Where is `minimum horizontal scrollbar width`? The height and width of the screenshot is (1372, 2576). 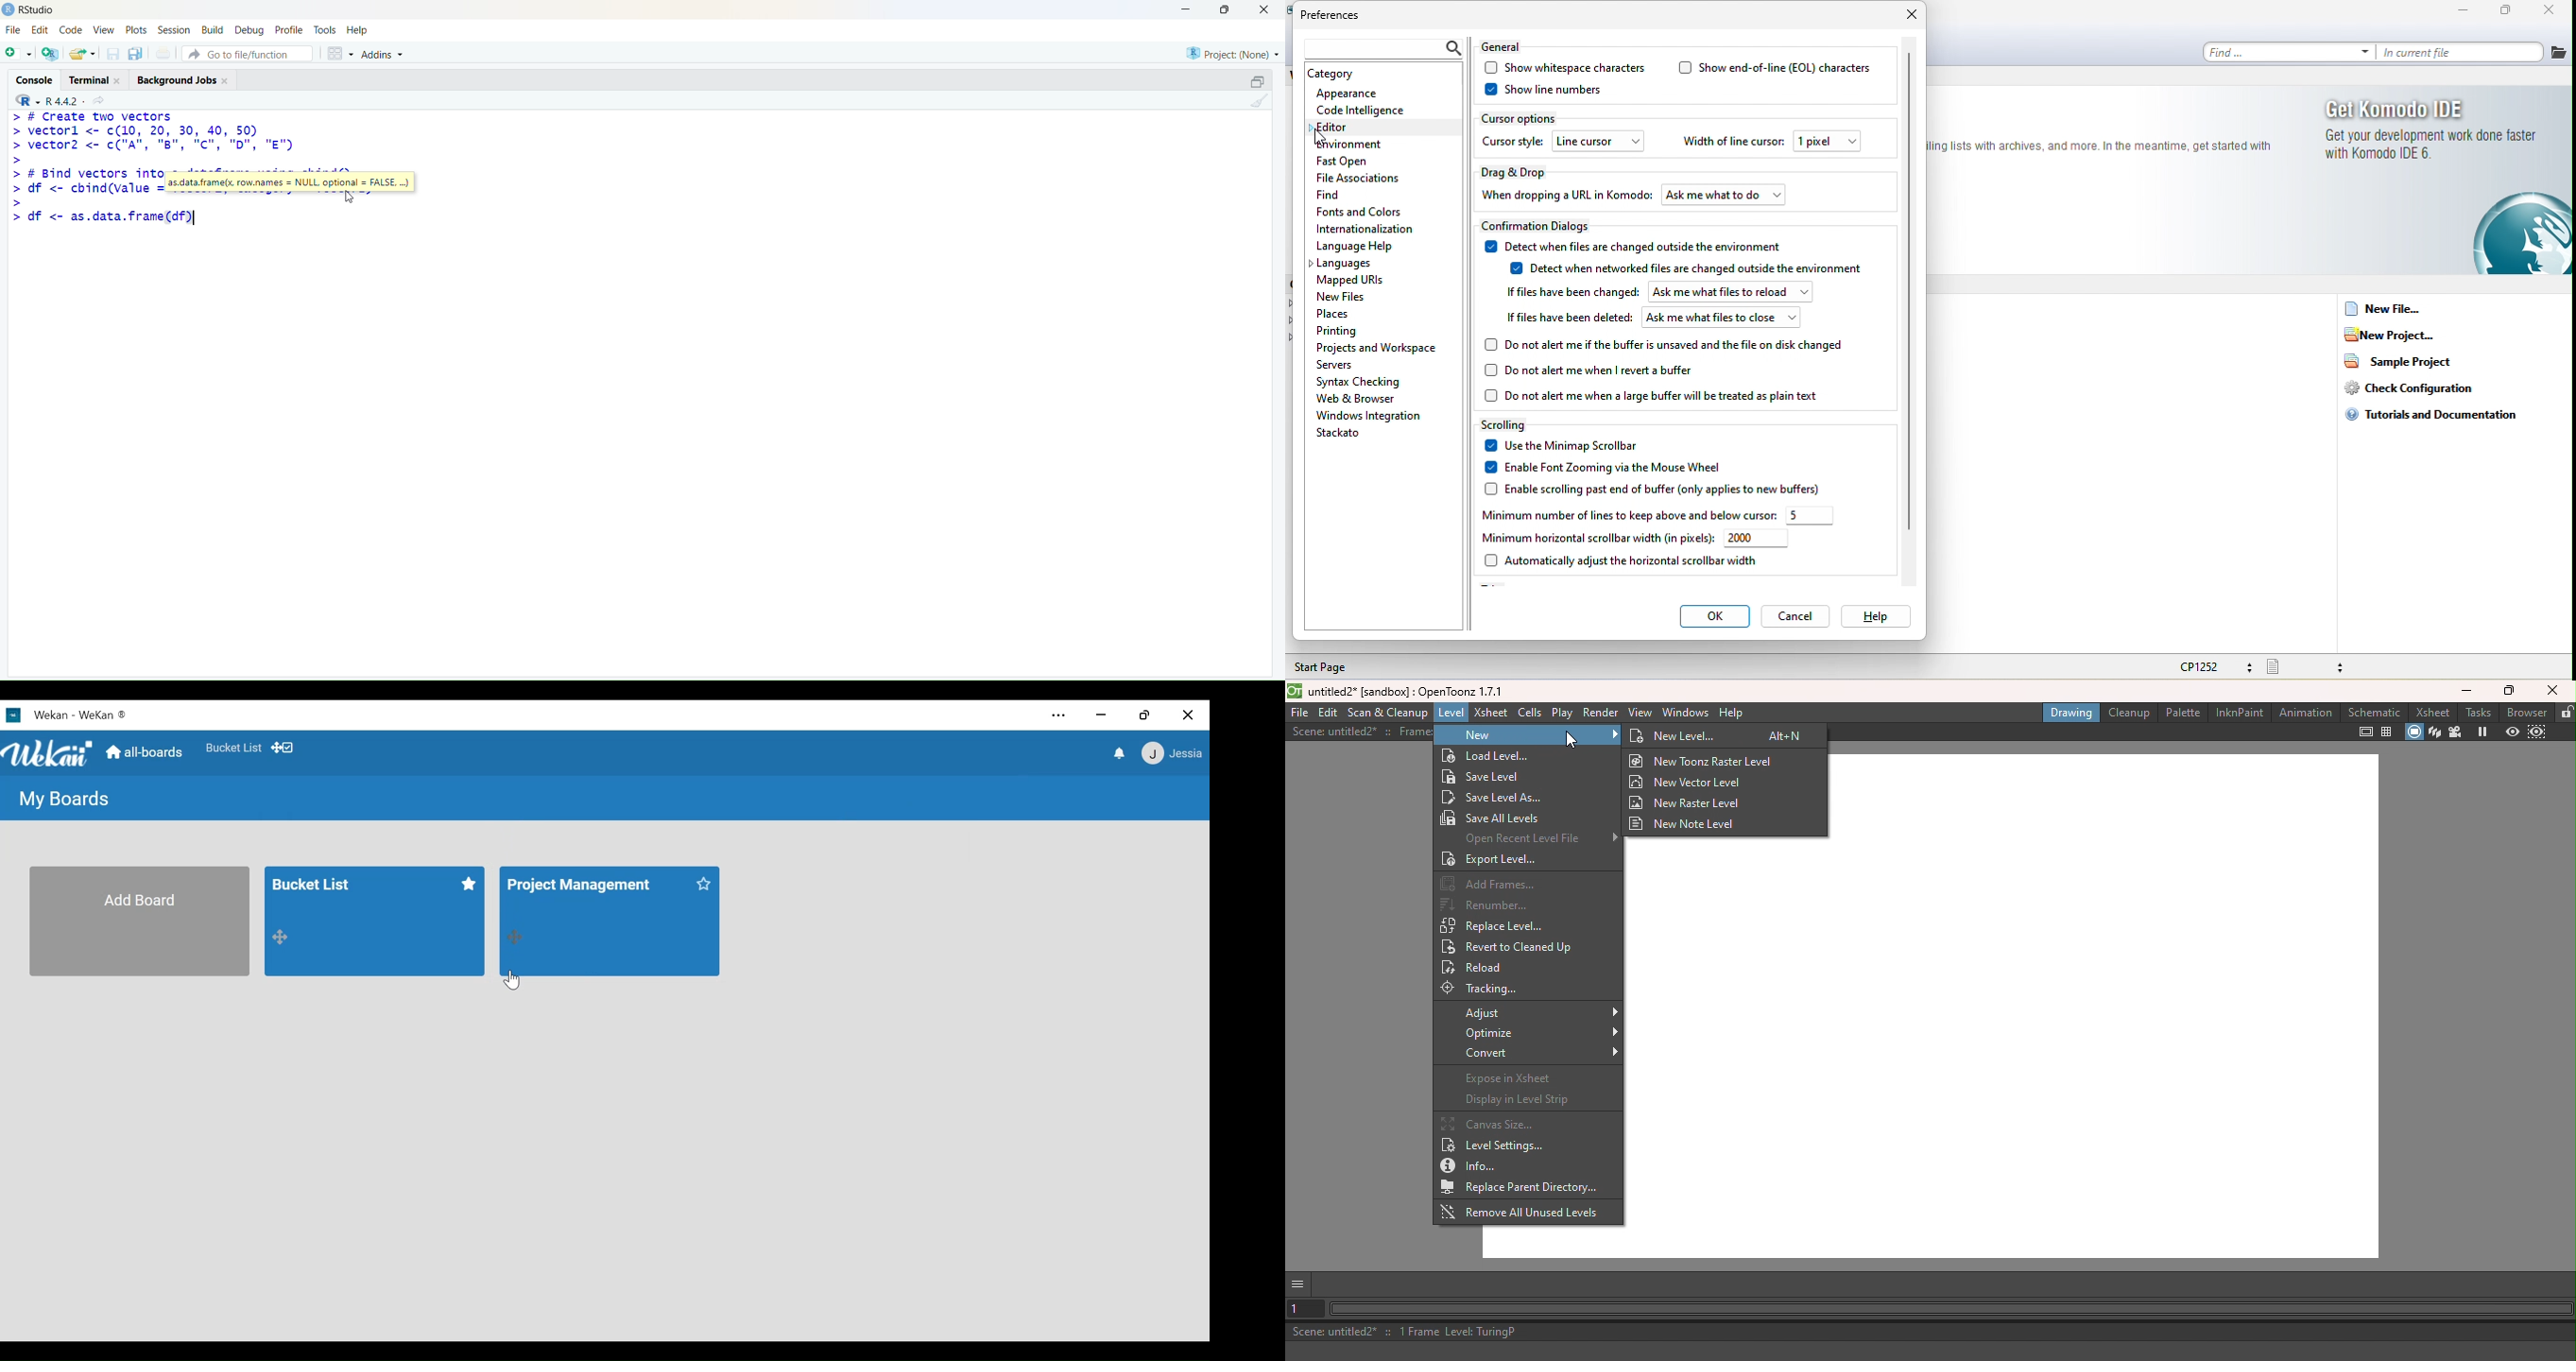
minimum horizontal scrollbar width is located at coordinates (1594, 539).